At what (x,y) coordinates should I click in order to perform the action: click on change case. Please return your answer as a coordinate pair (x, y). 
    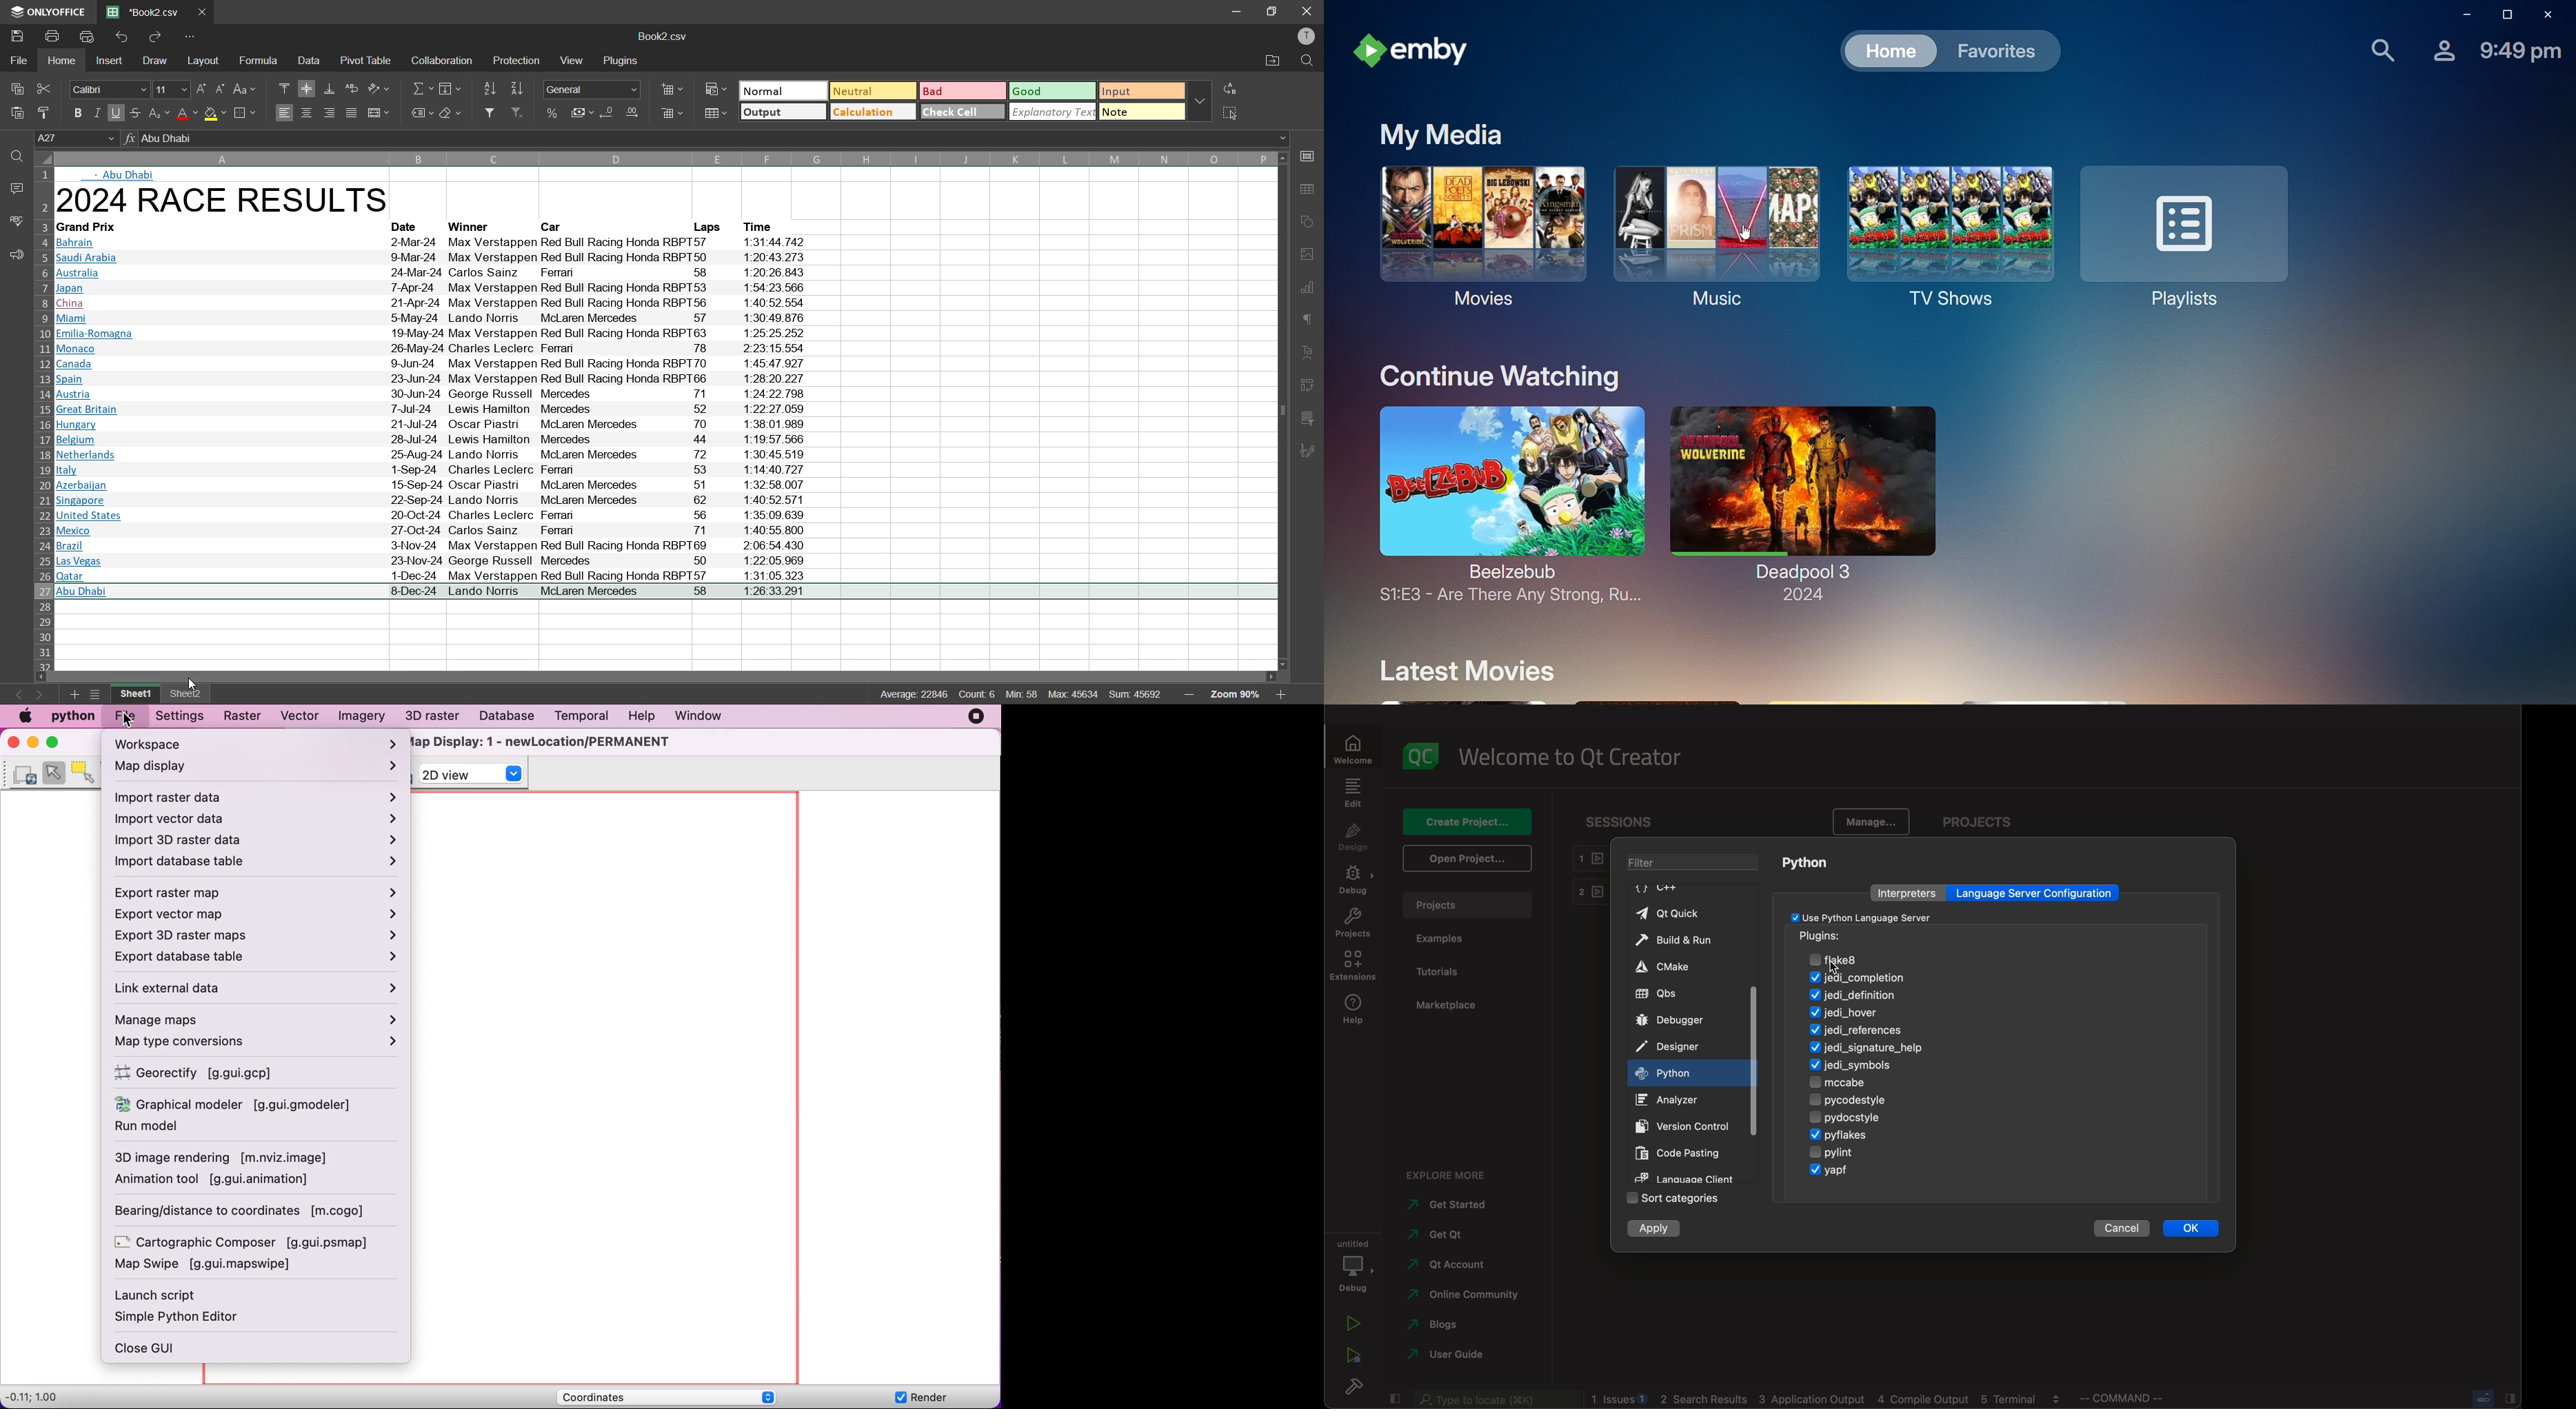
    Looking at the image, I should click on (247, 89).